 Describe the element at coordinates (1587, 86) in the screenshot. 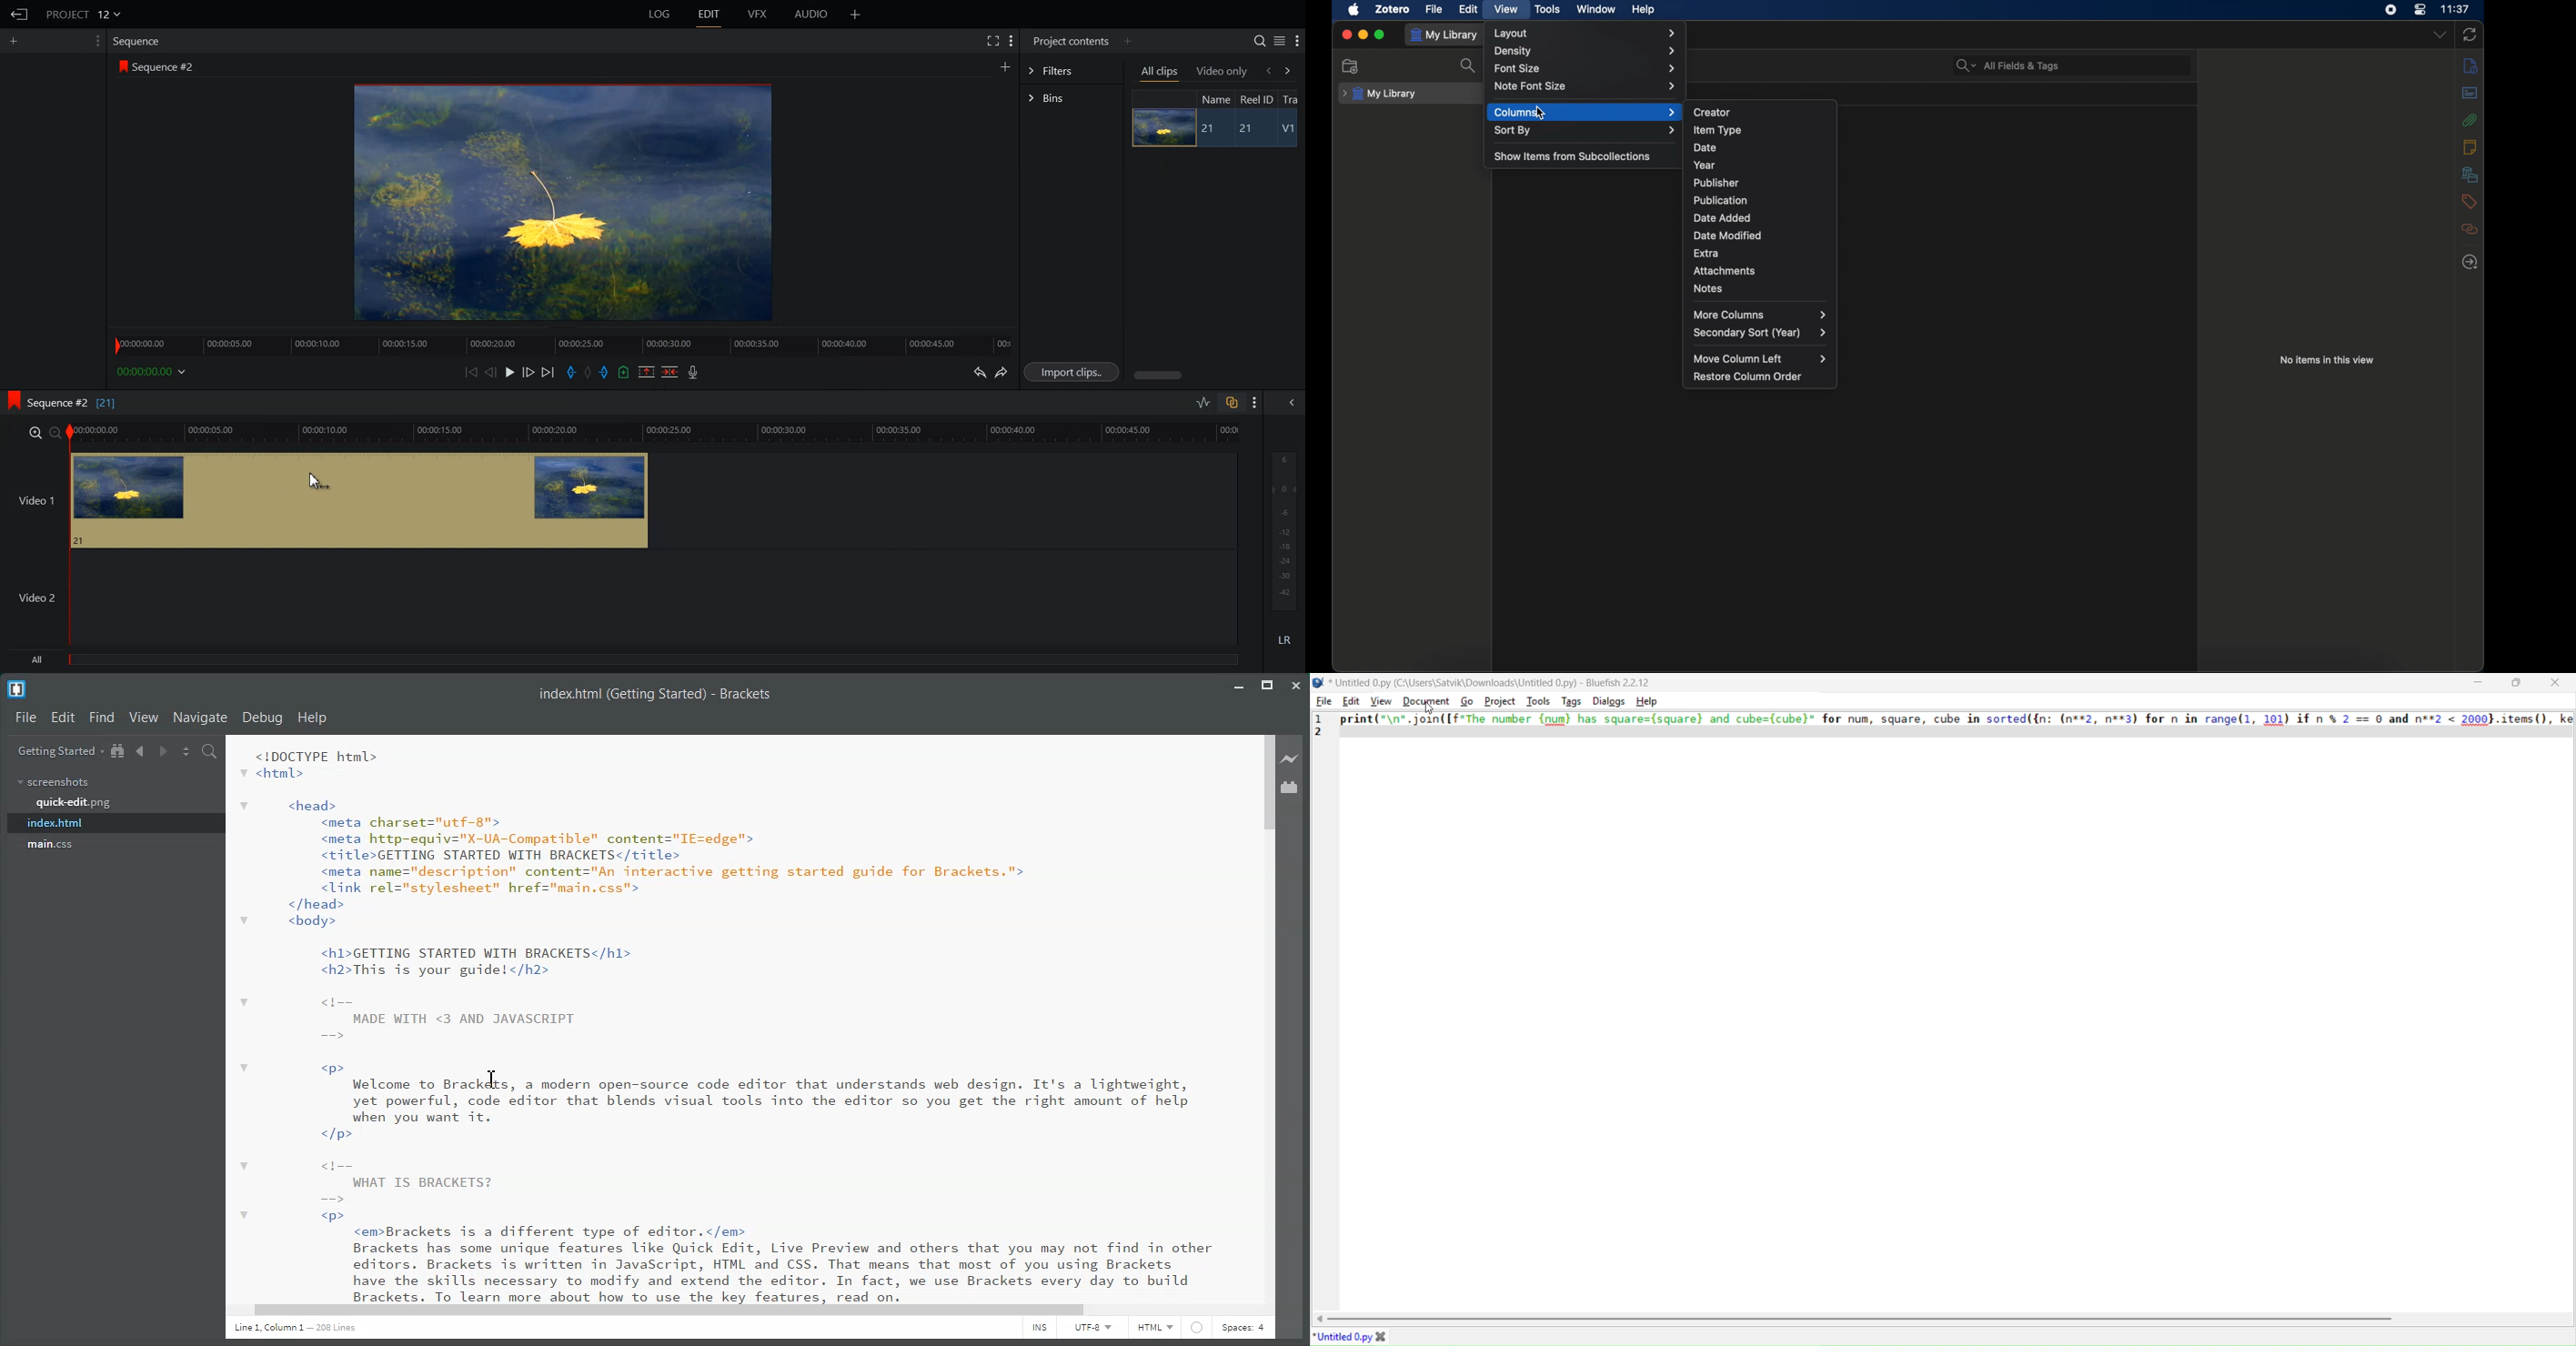

I see `note font size` at that location.